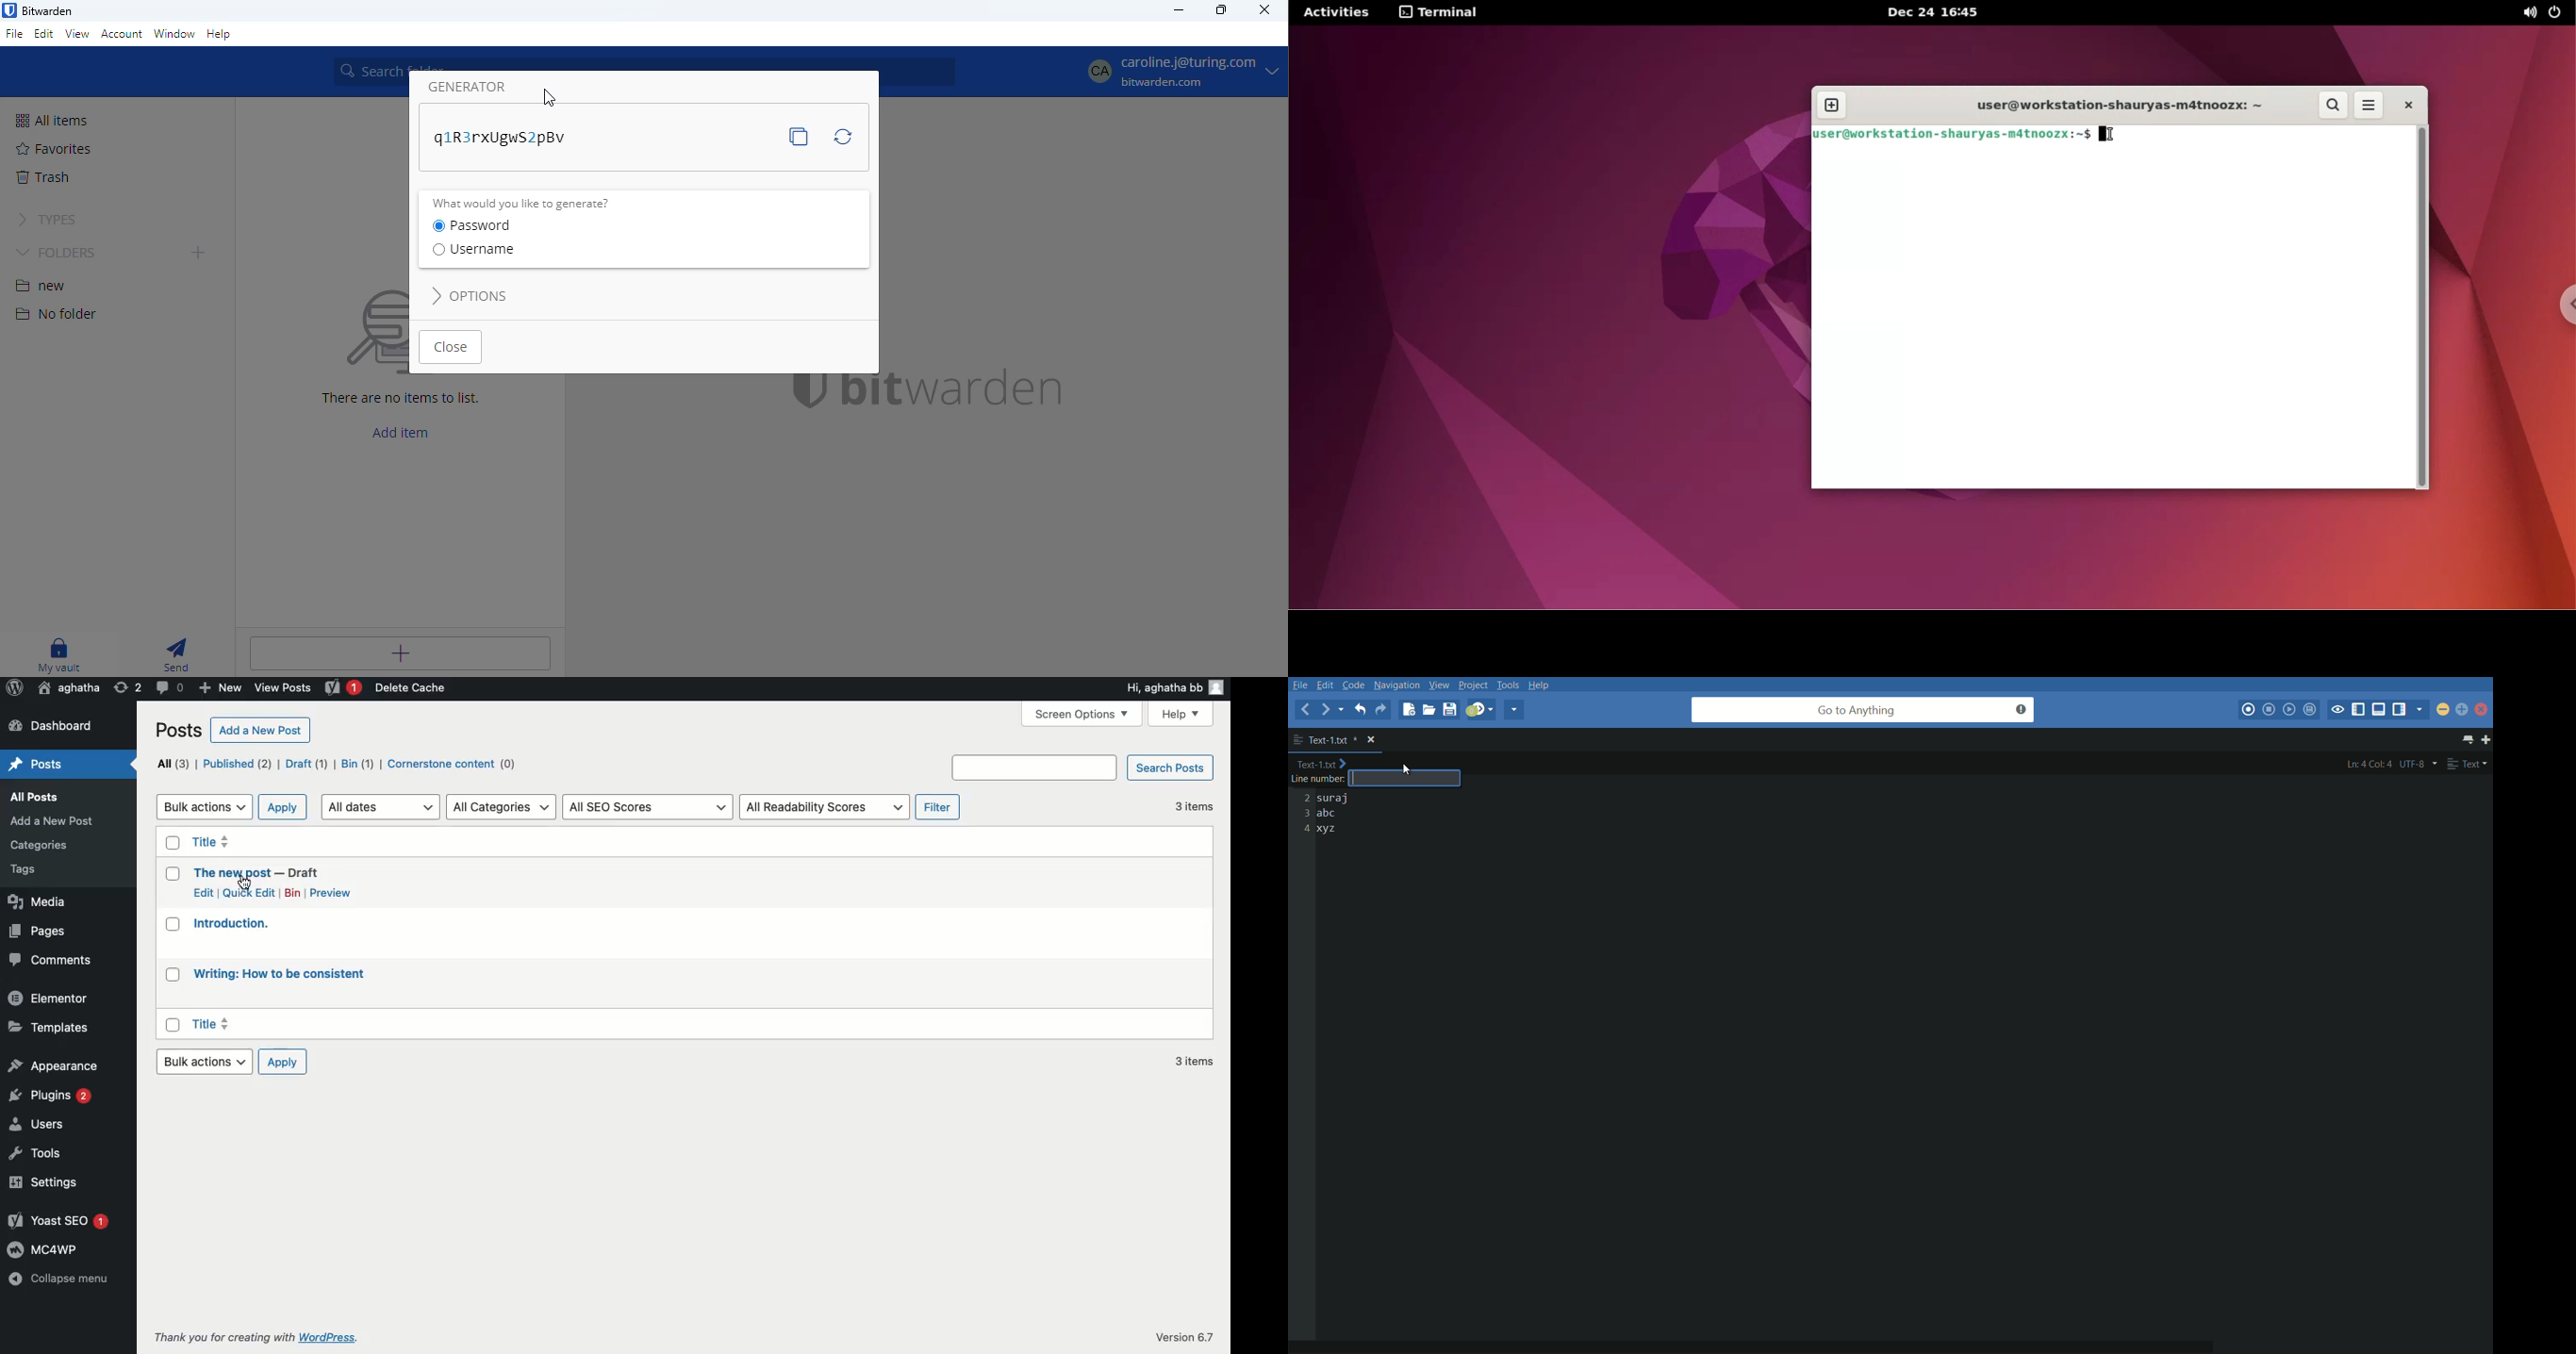 This screenshot has height=1372, width=2576. What do you see at coordinates (68, 688) in the screenshot?
I see `Home aghatha` at bounding box center [68, 688].